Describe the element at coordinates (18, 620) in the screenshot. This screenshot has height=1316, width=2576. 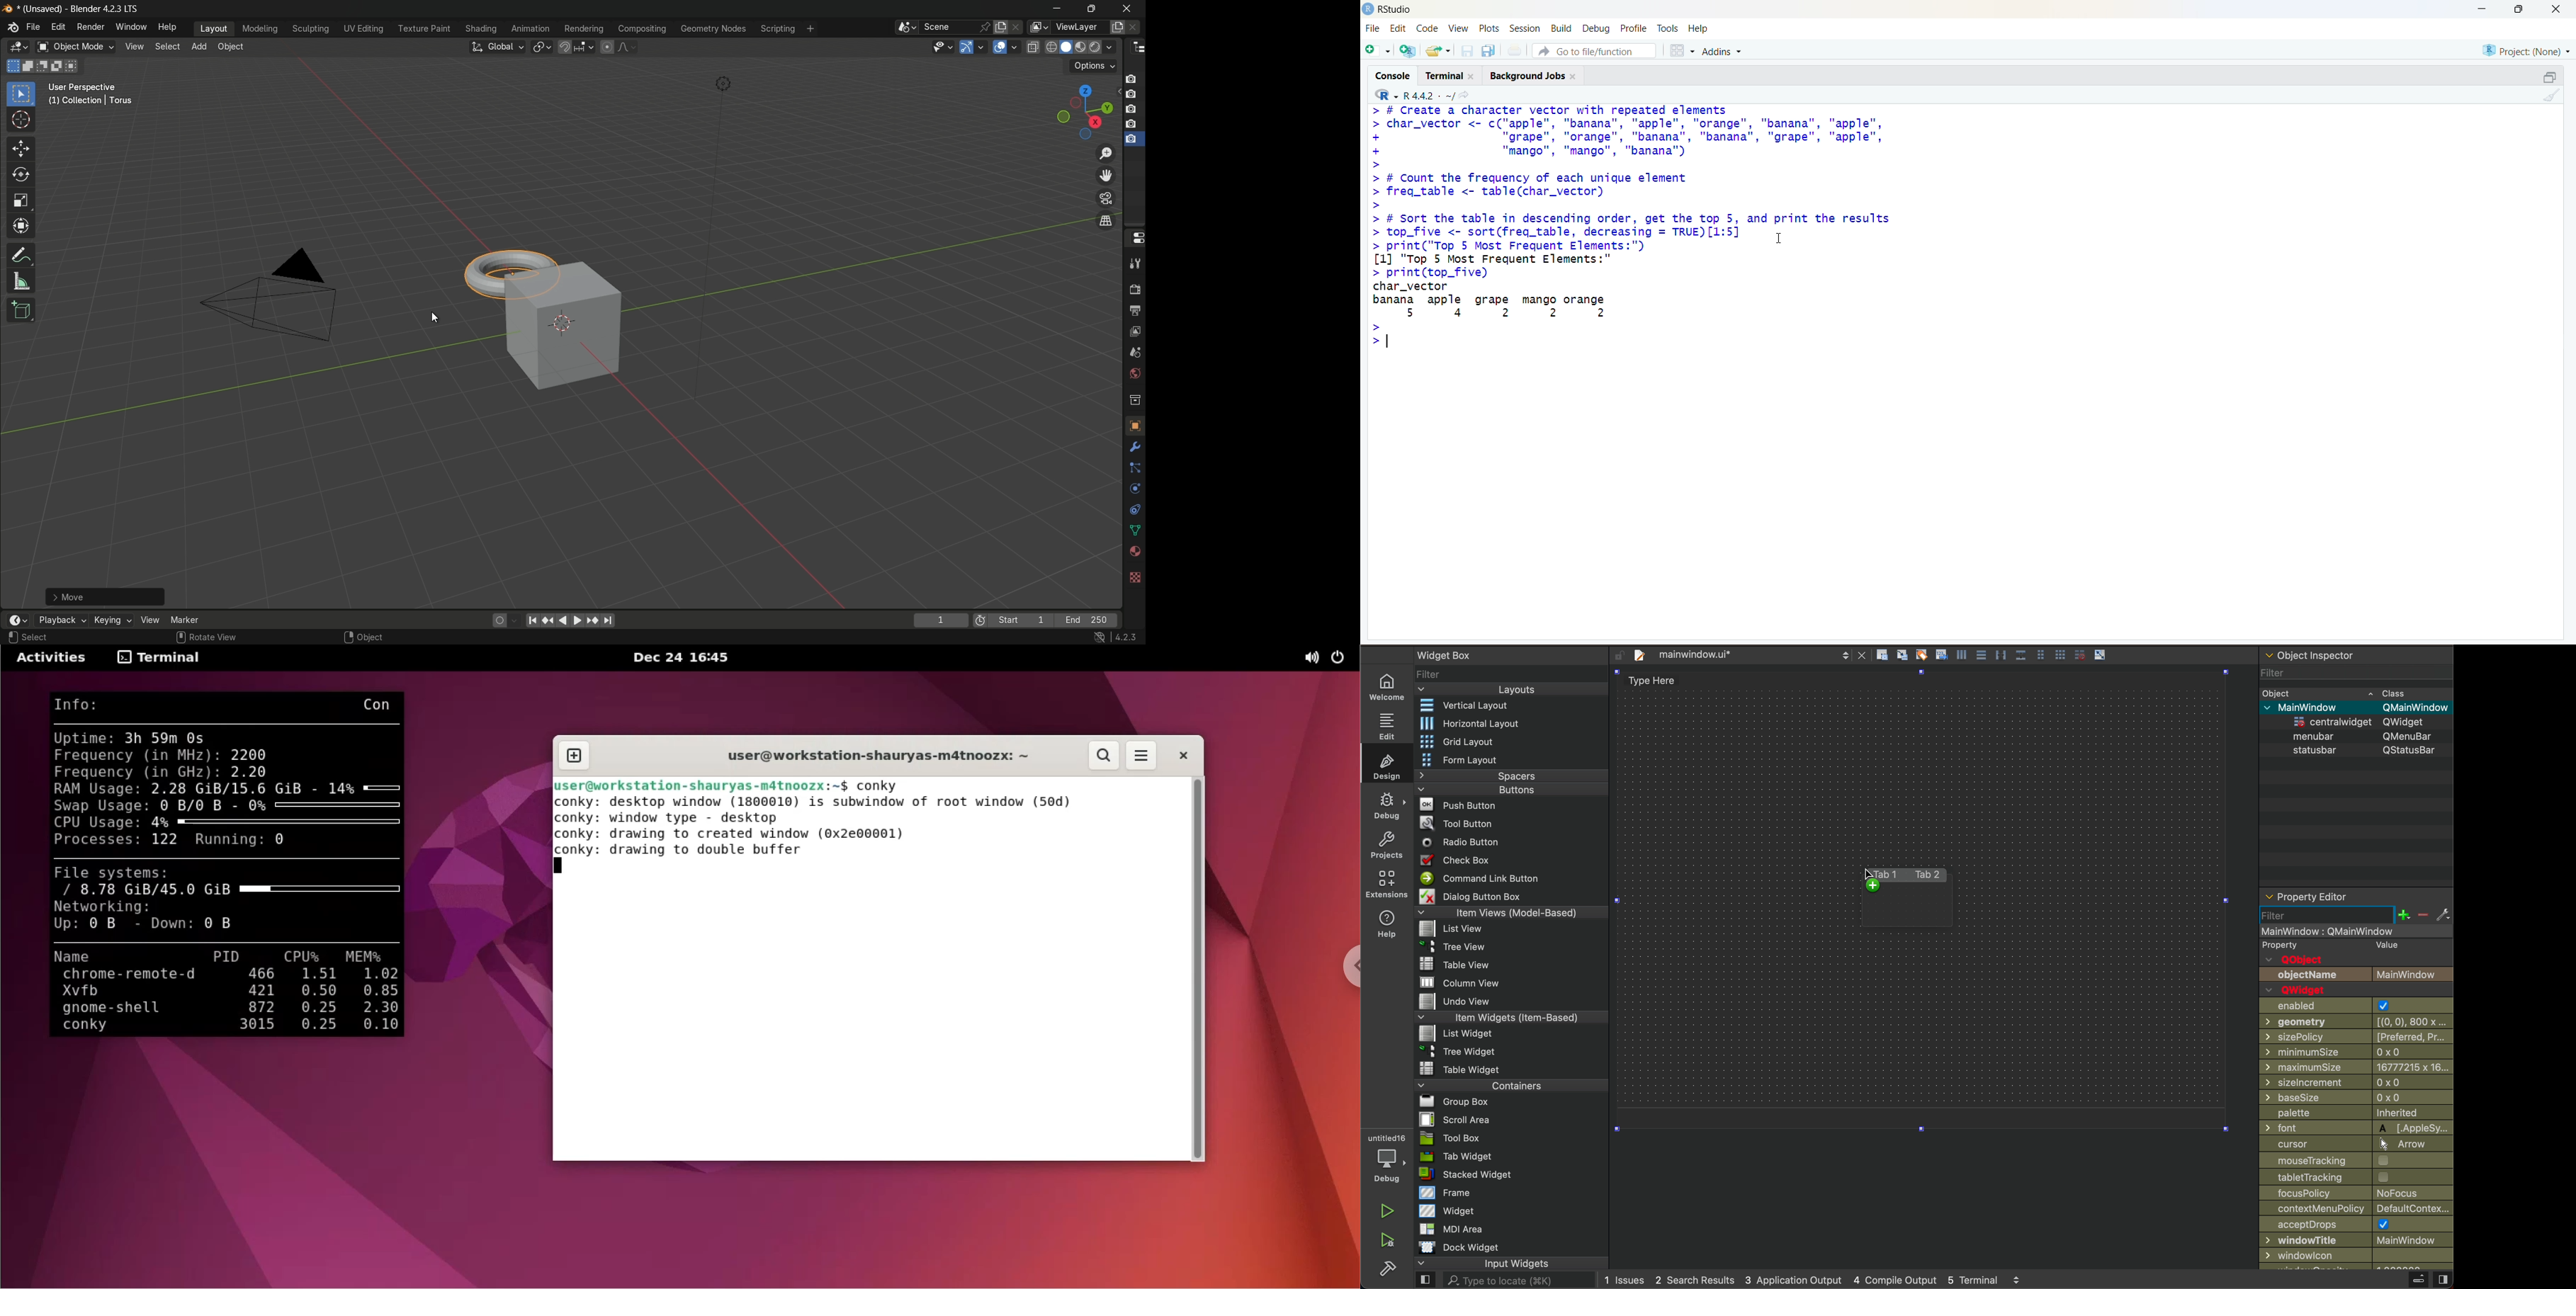
I see `timeline` at that location.